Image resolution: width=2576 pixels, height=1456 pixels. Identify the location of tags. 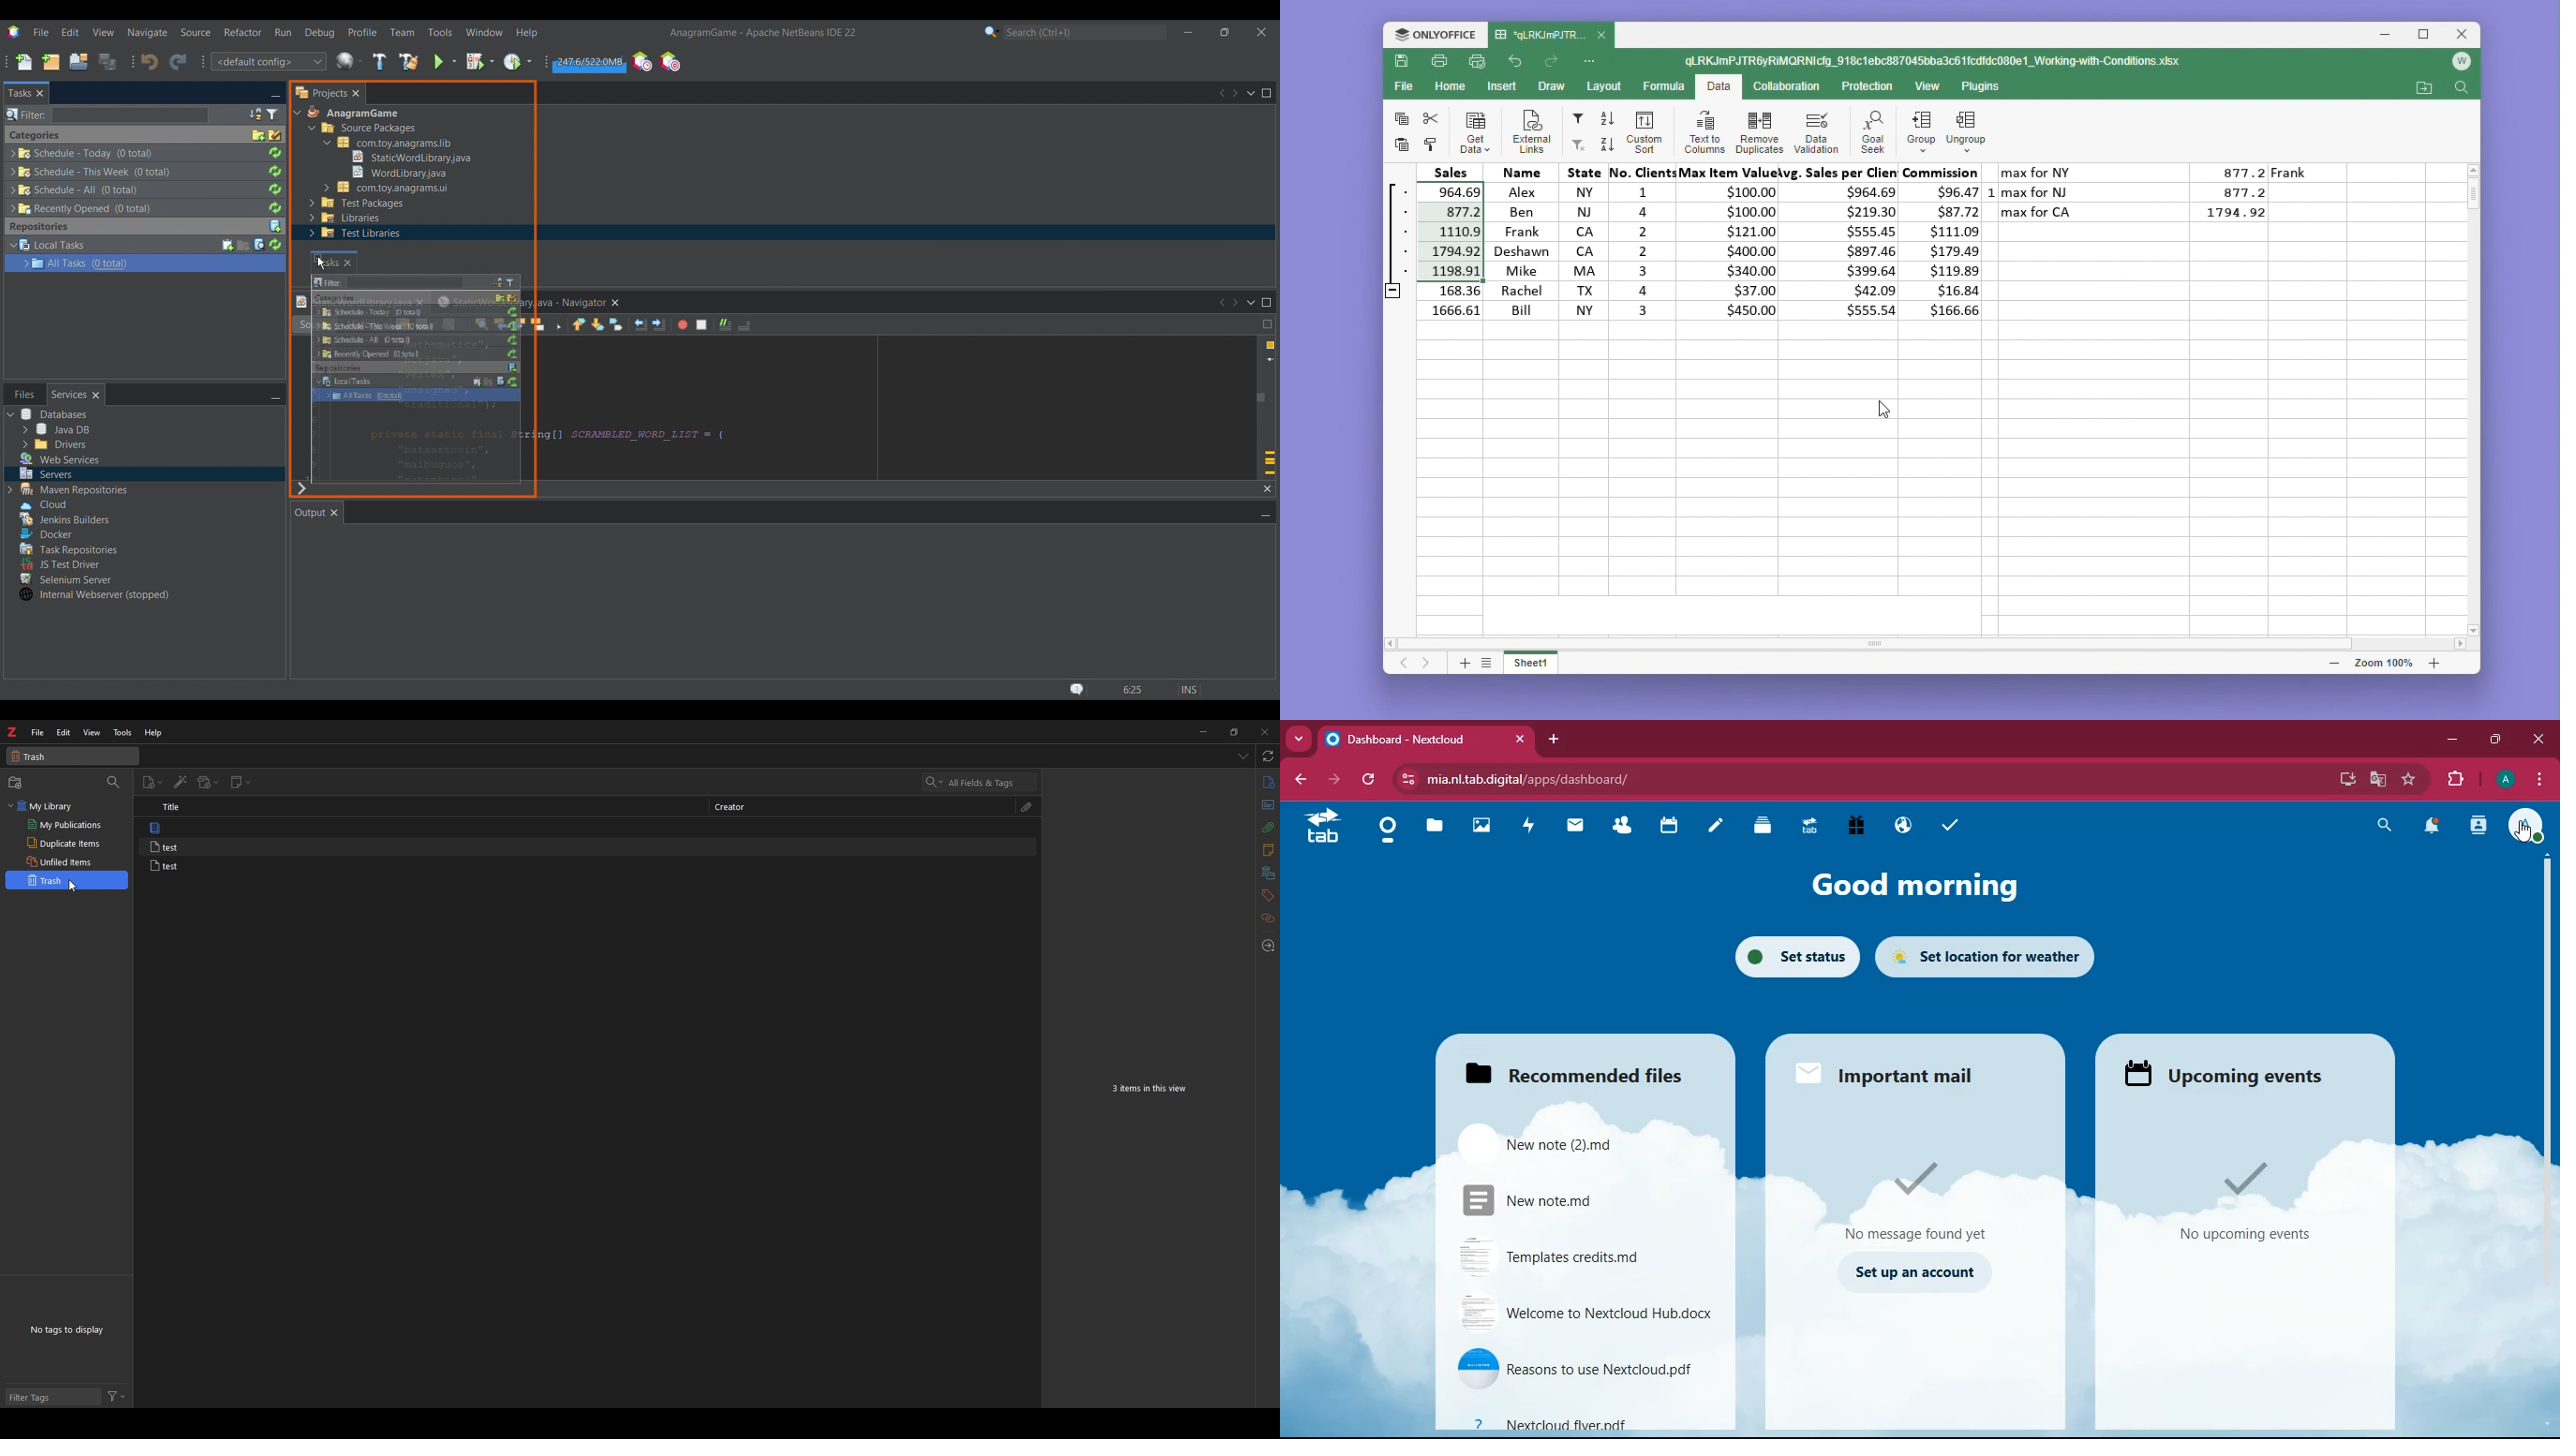
(1266, 895).